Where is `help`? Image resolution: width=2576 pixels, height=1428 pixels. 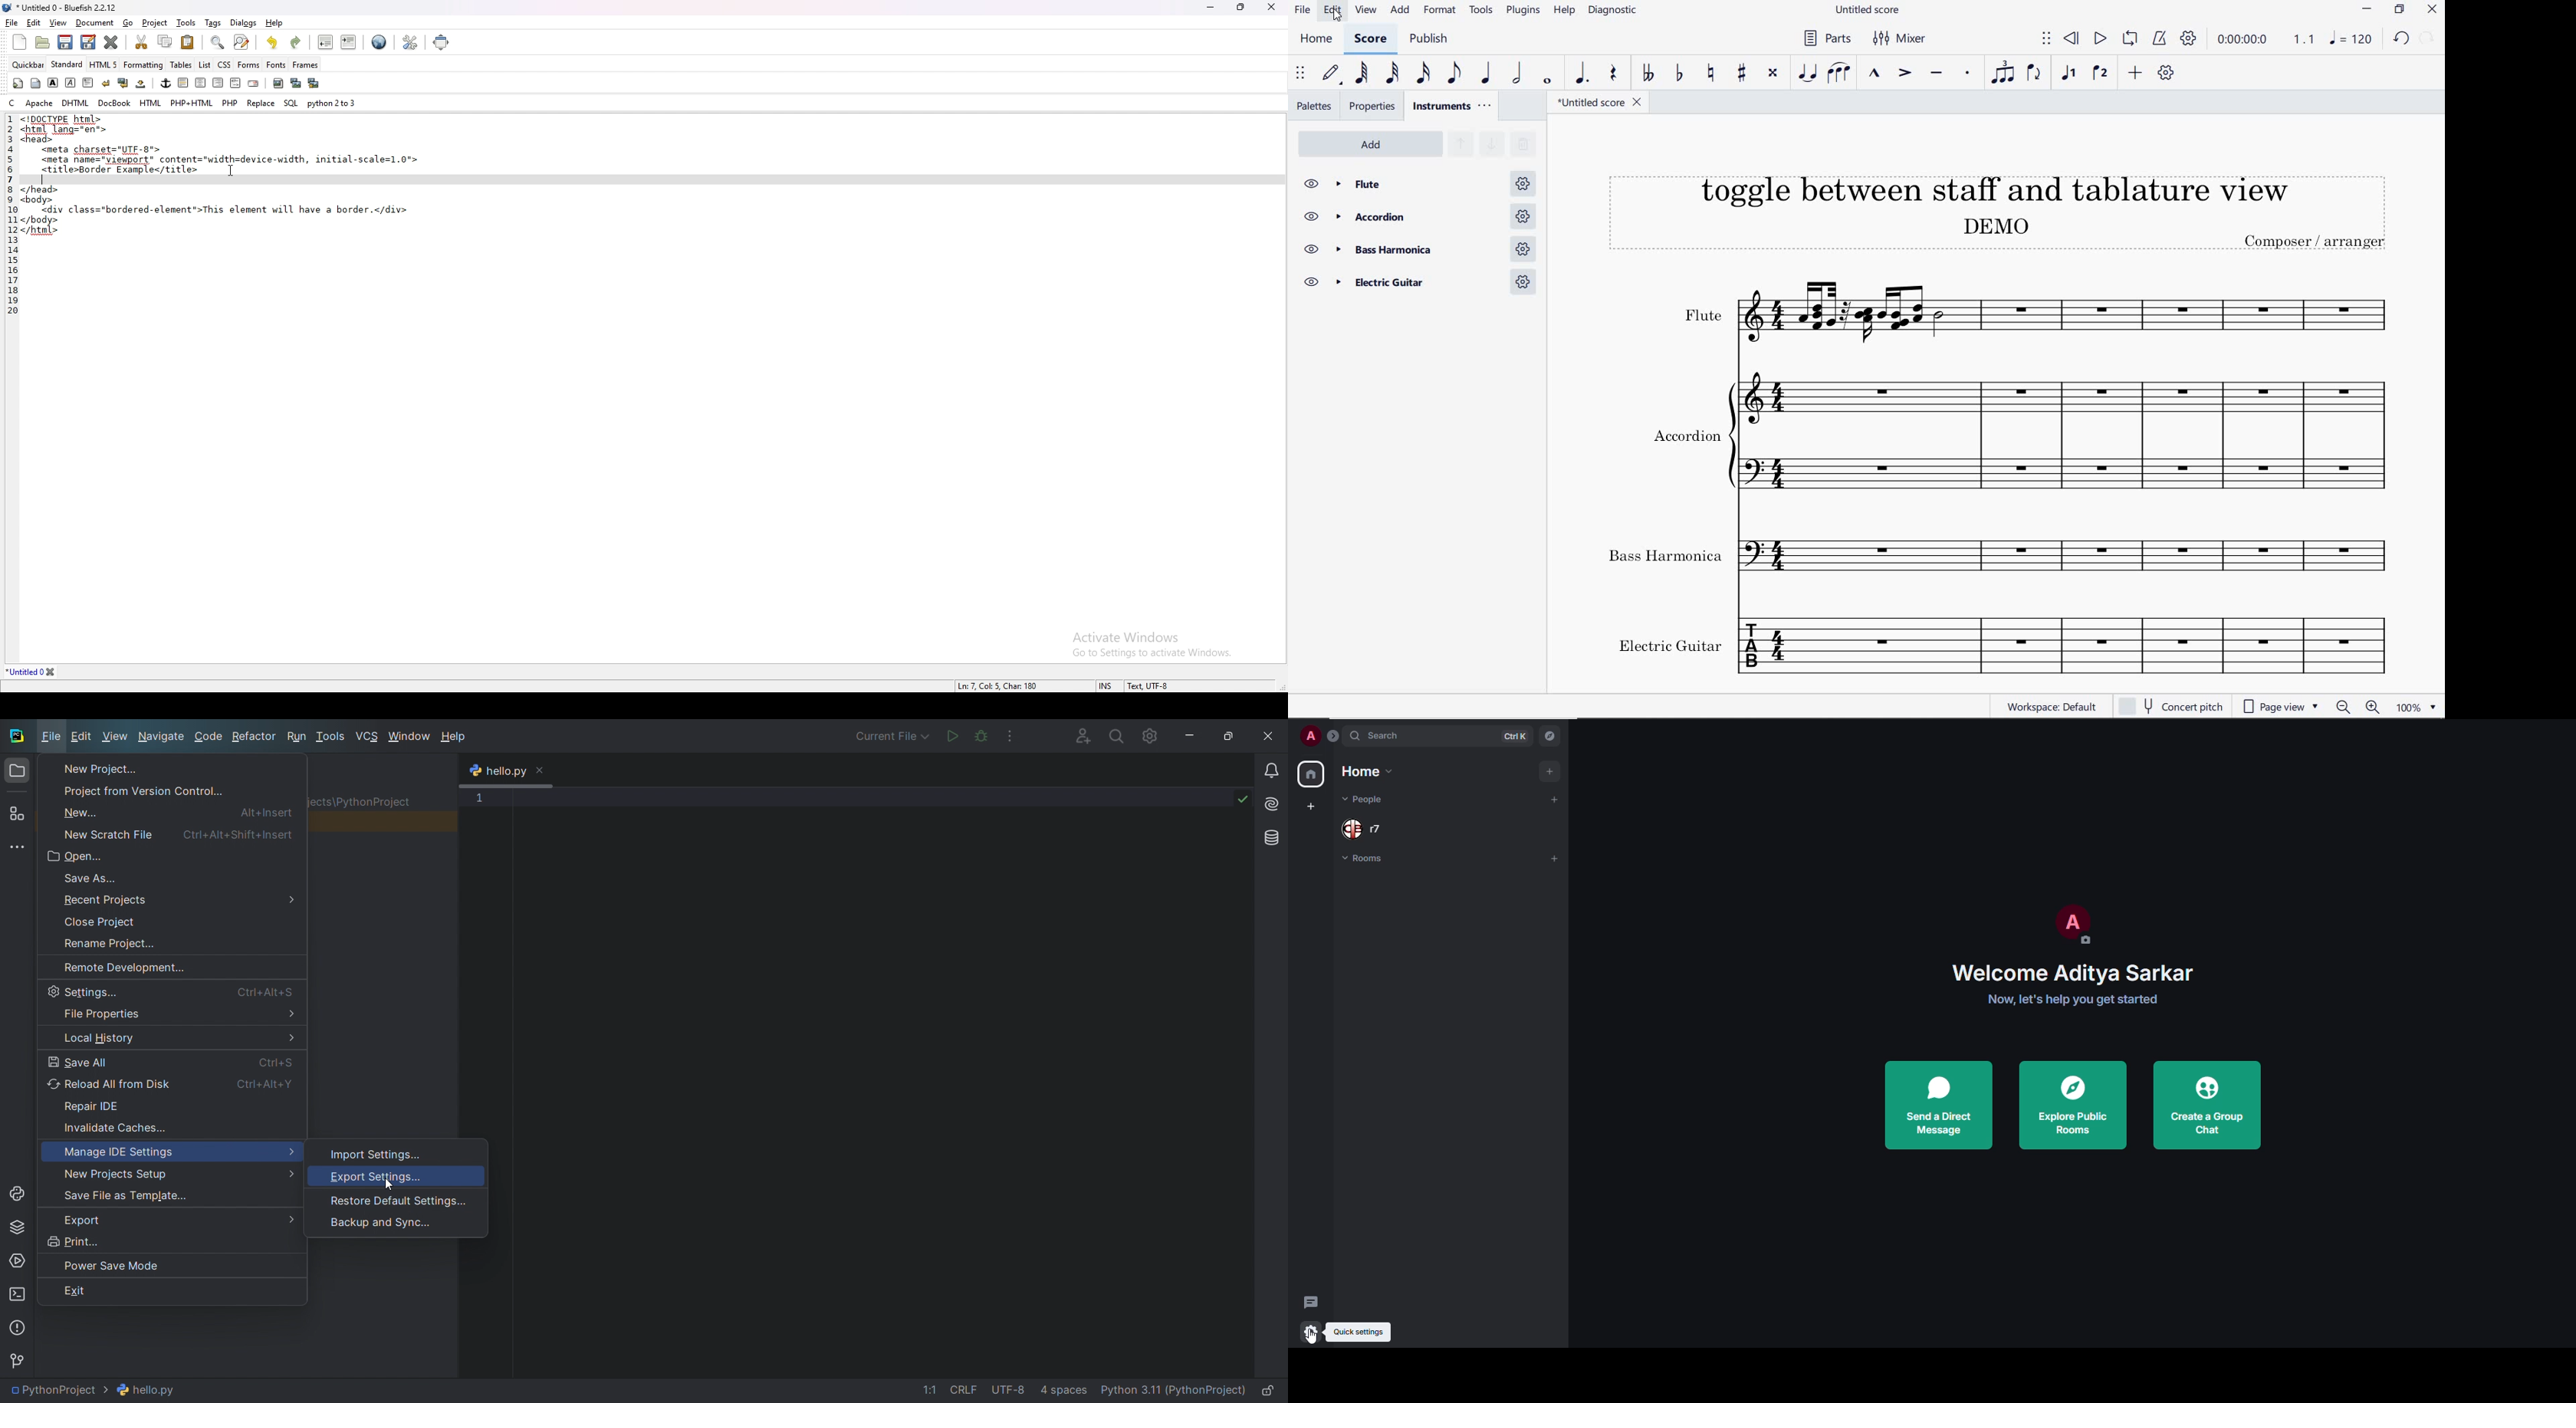
help is located at coordinates (1564, 12).